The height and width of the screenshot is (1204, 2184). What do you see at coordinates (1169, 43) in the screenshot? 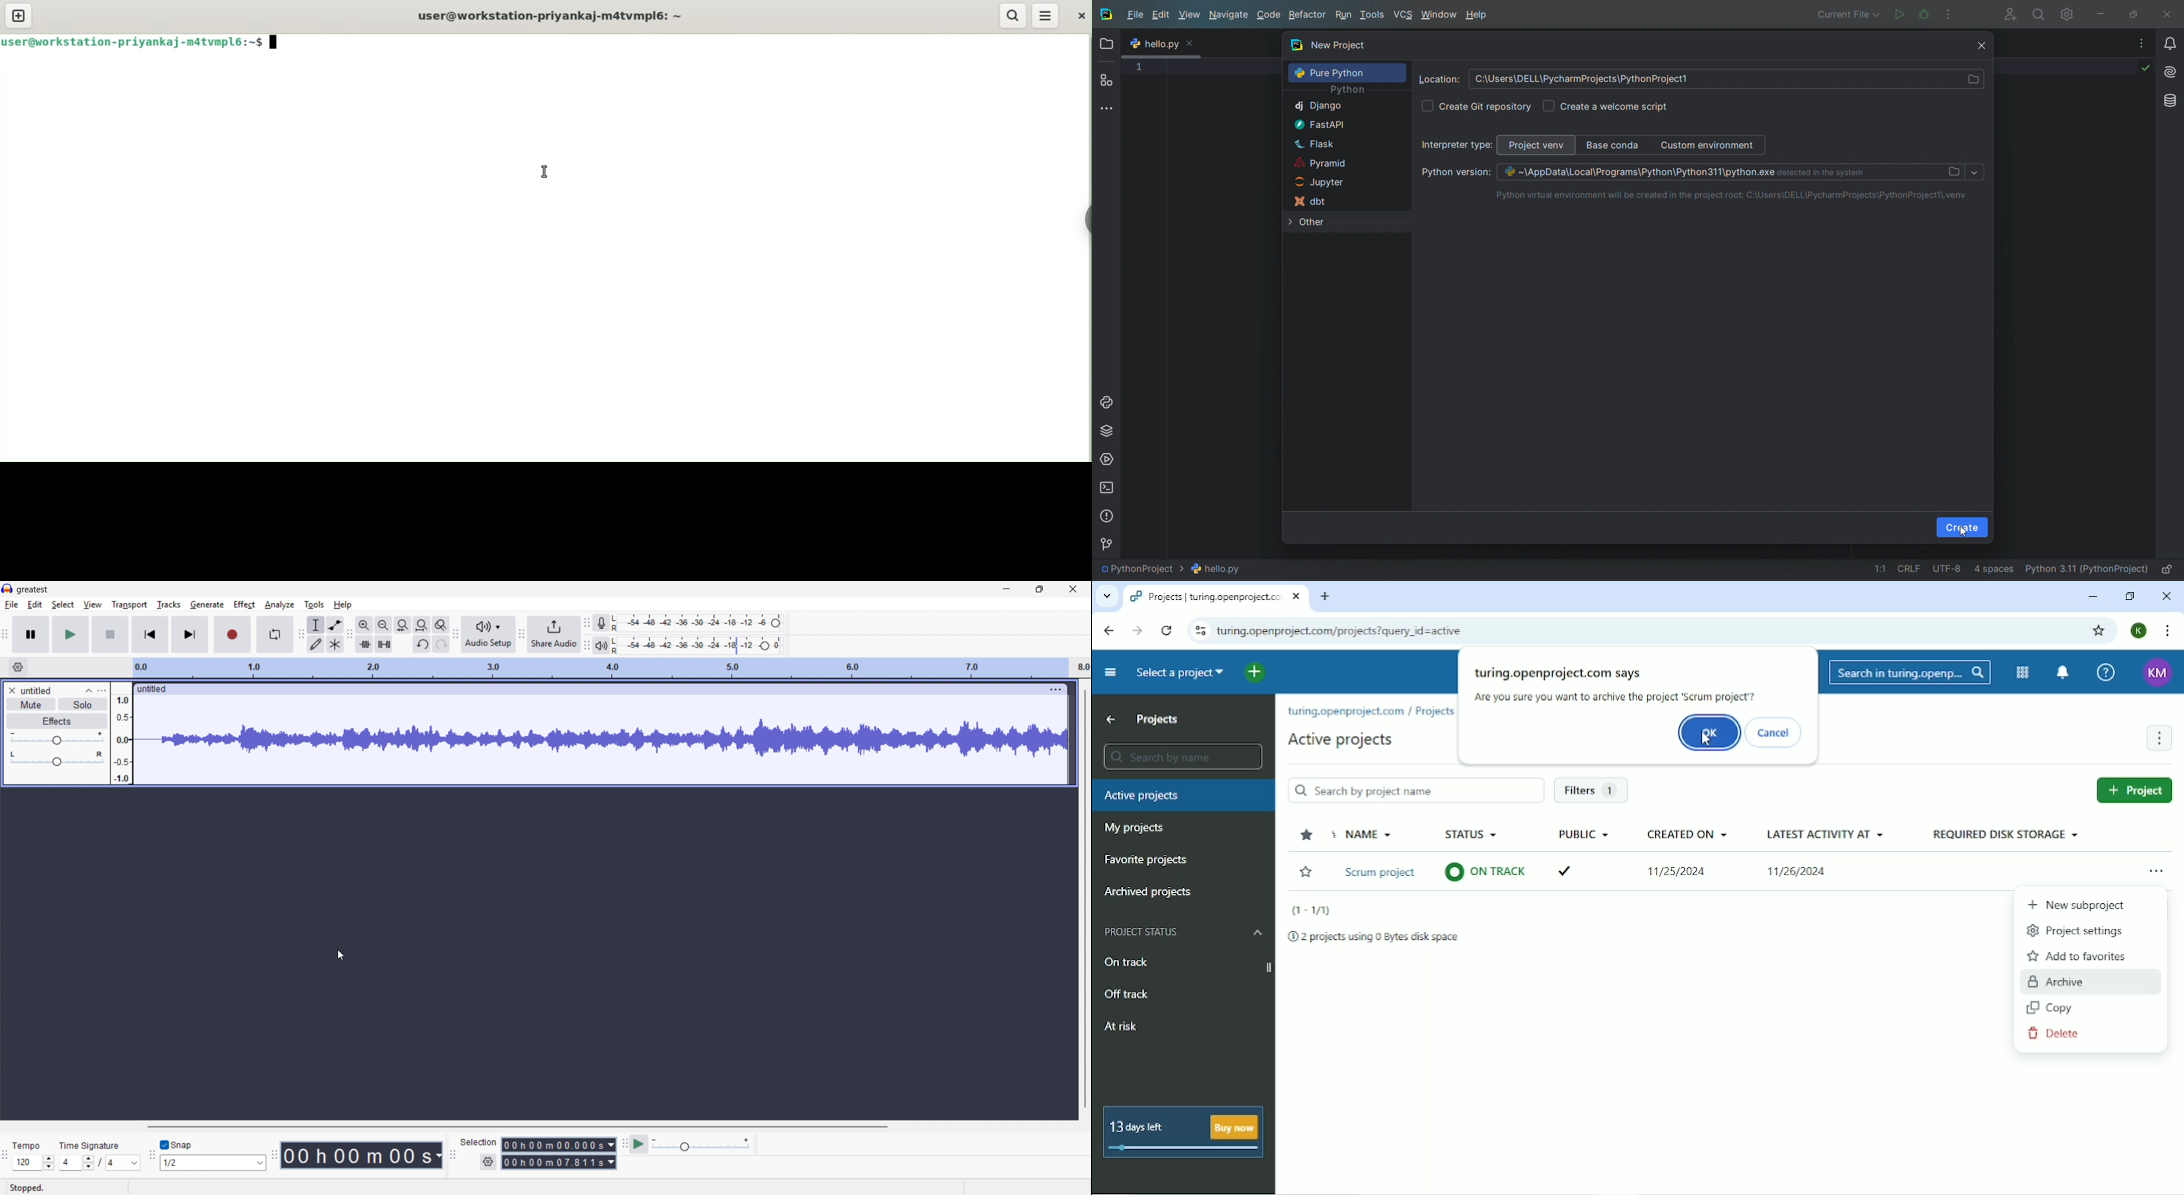
I see `menu tooltip` at bounding box center [1169, 43].